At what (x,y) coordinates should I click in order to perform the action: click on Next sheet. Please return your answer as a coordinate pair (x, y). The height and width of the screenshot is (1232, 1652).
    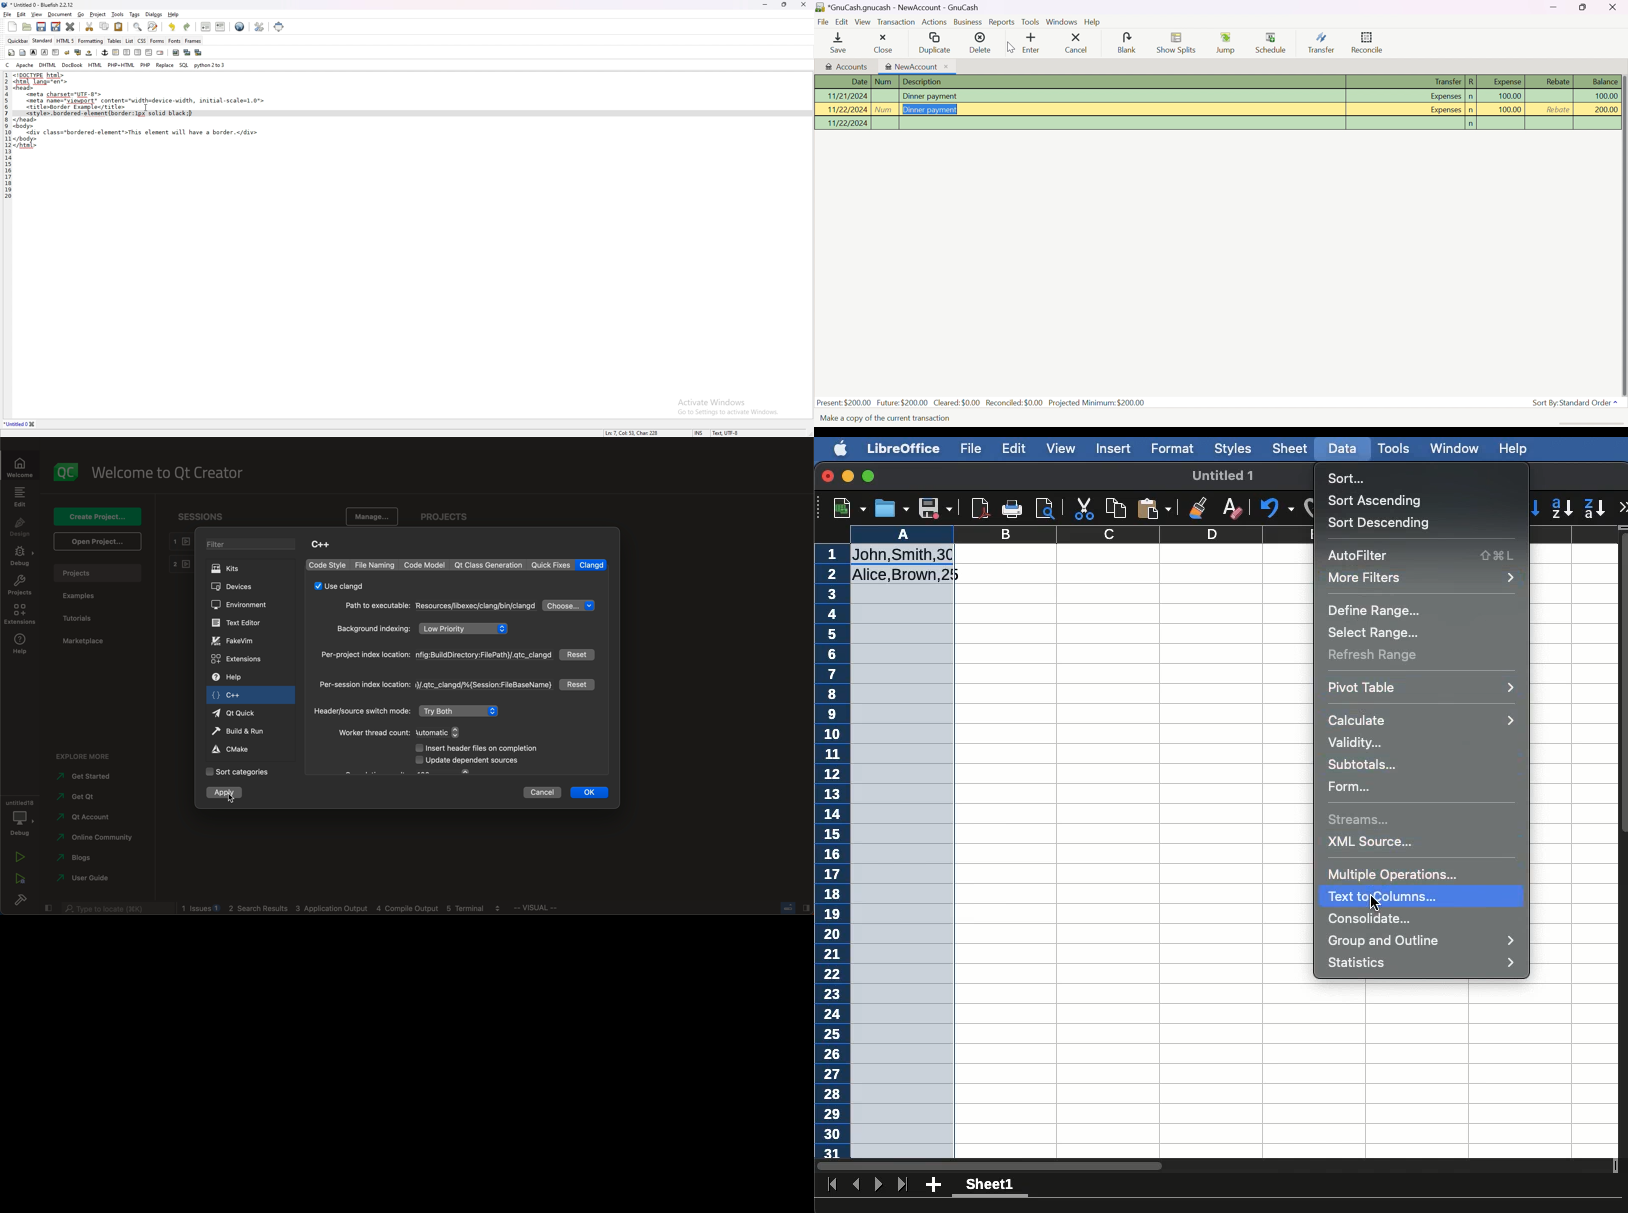
    Looking at the image, I should click on (880, 1183).